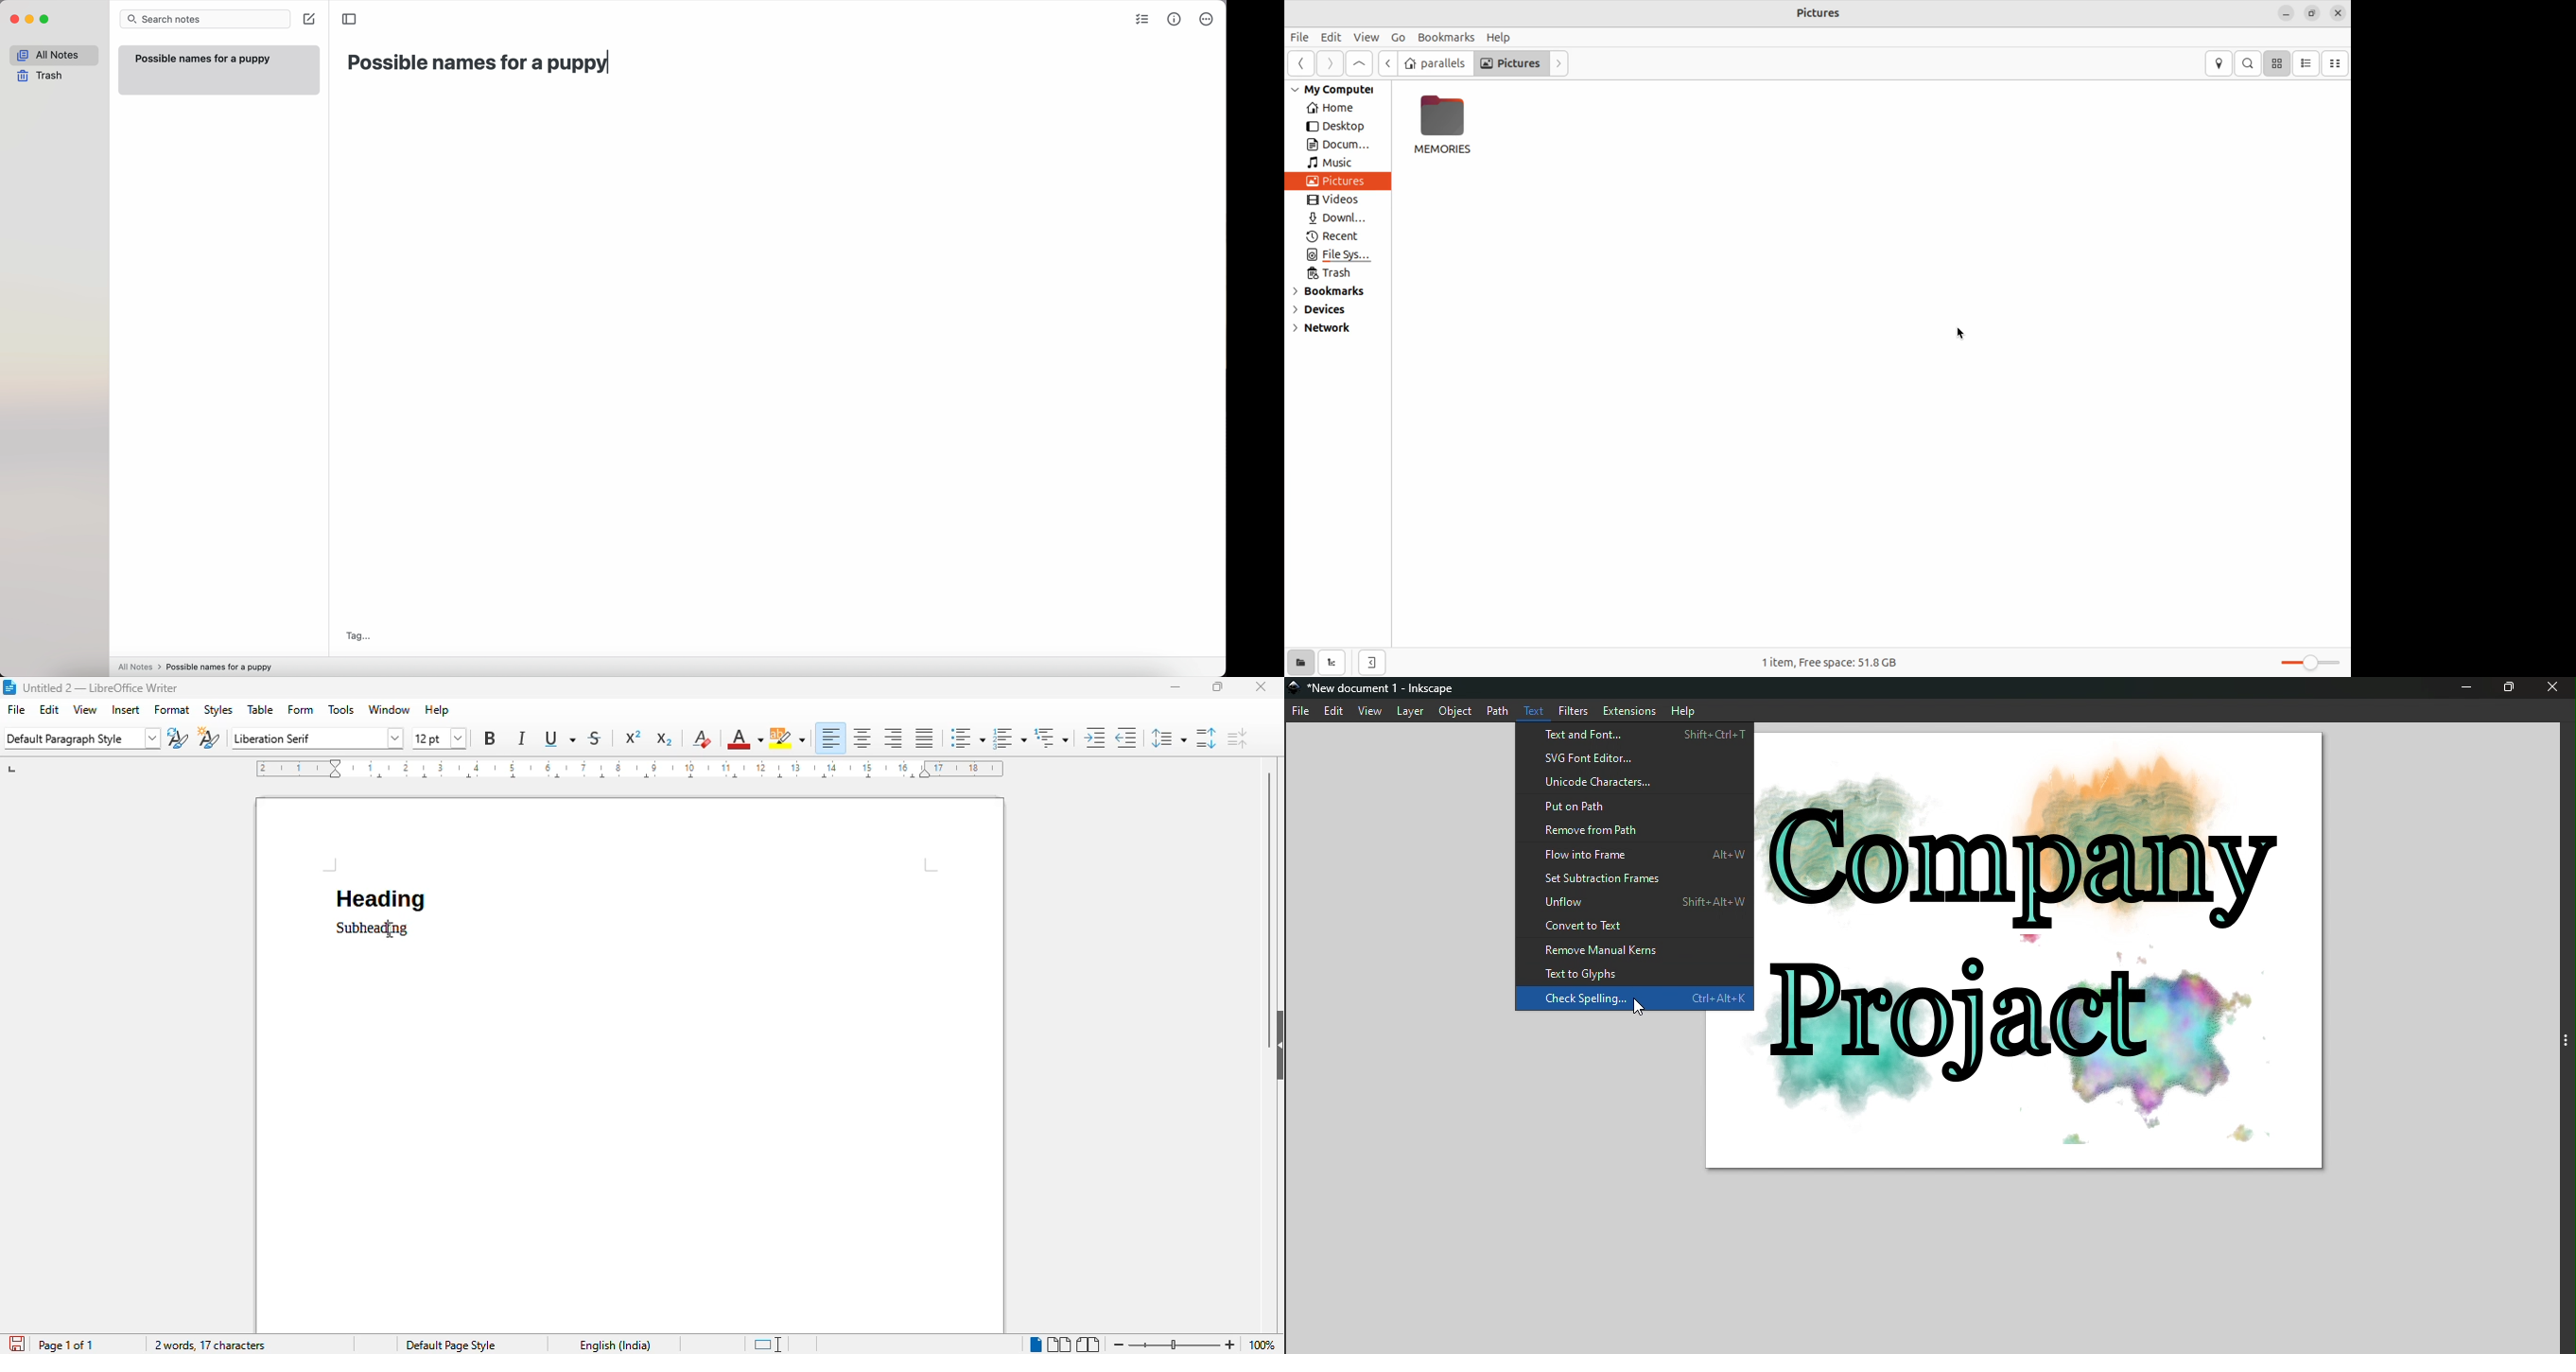 This screenshot has height=1372, width=2576. I want to click on superscript, so click(634, 736).